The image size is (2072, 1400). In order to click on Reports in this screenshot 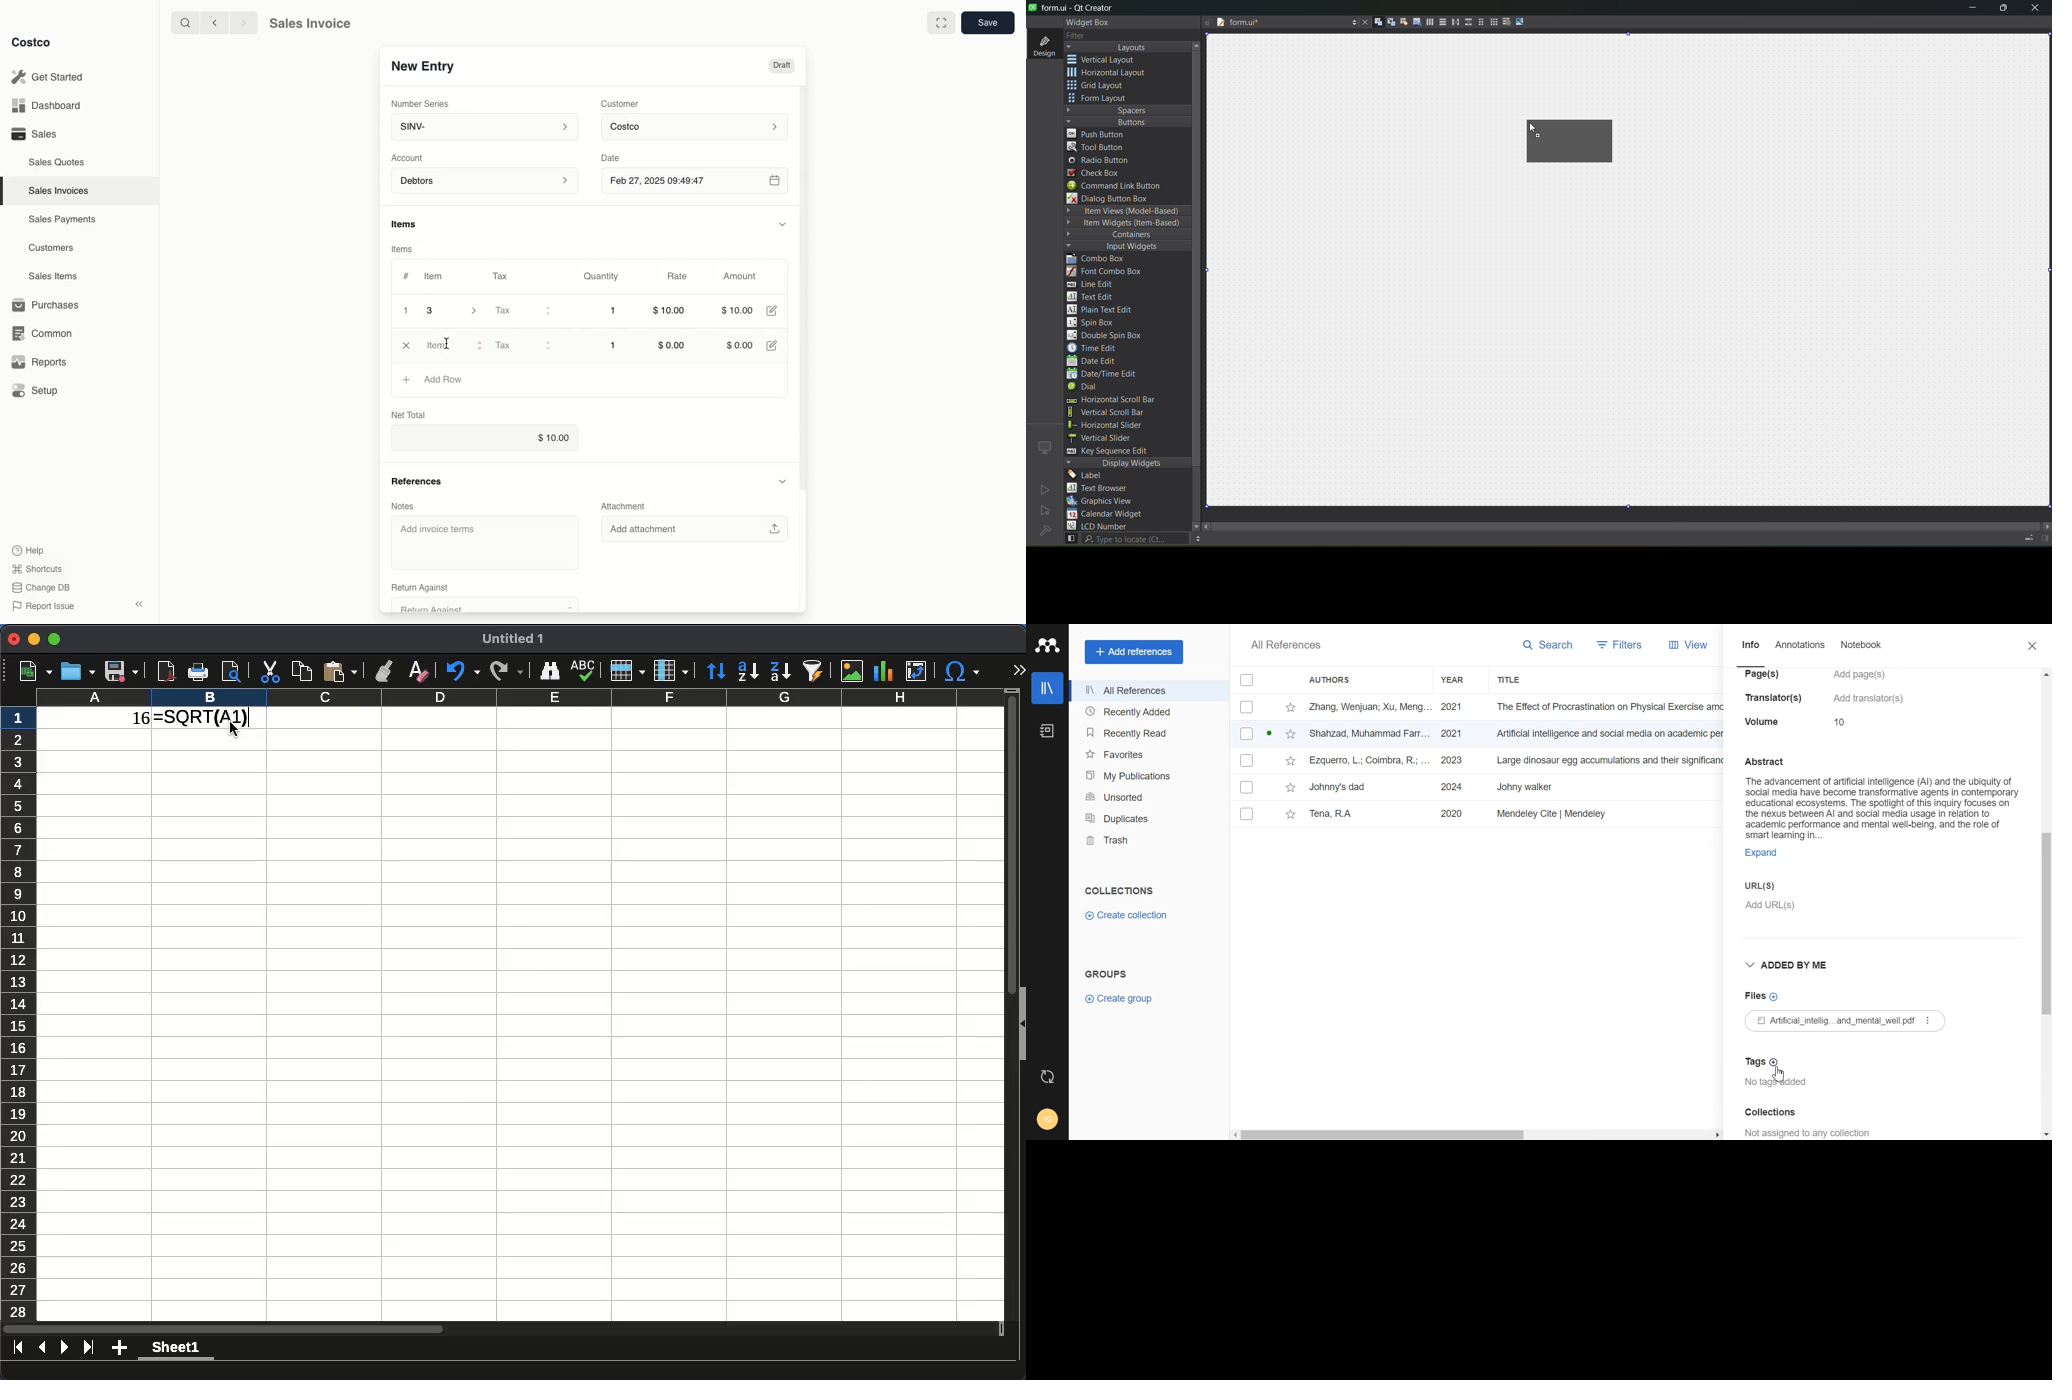, I will do `click(37, 362)`.